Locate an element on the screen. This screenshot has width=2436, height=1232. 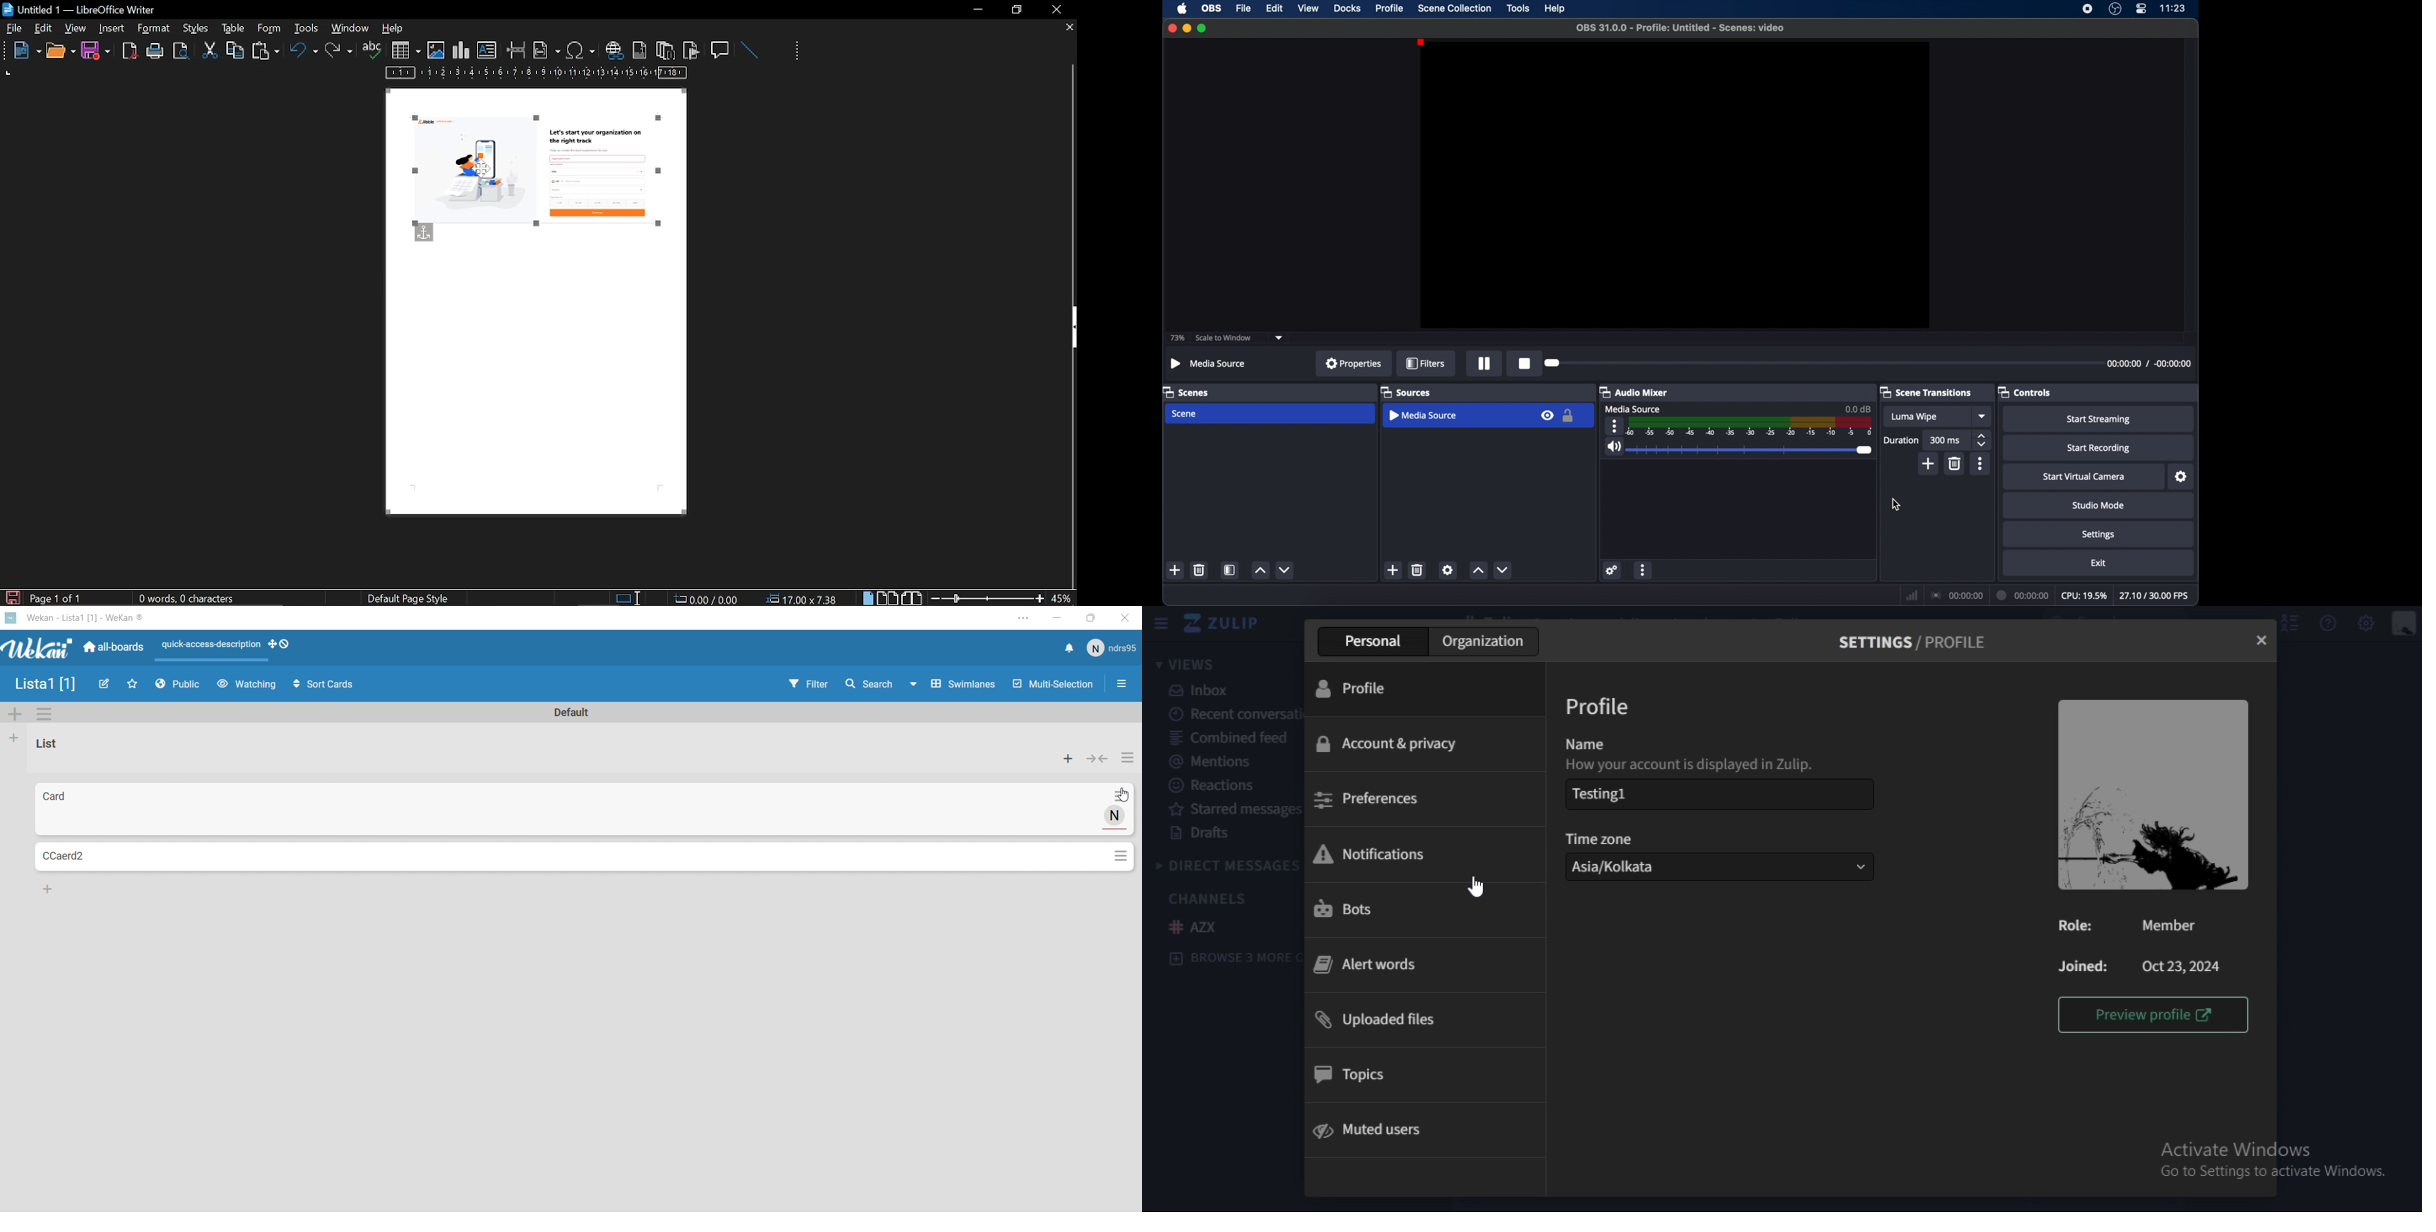
scene collection is located at coordinates (1455, 8).